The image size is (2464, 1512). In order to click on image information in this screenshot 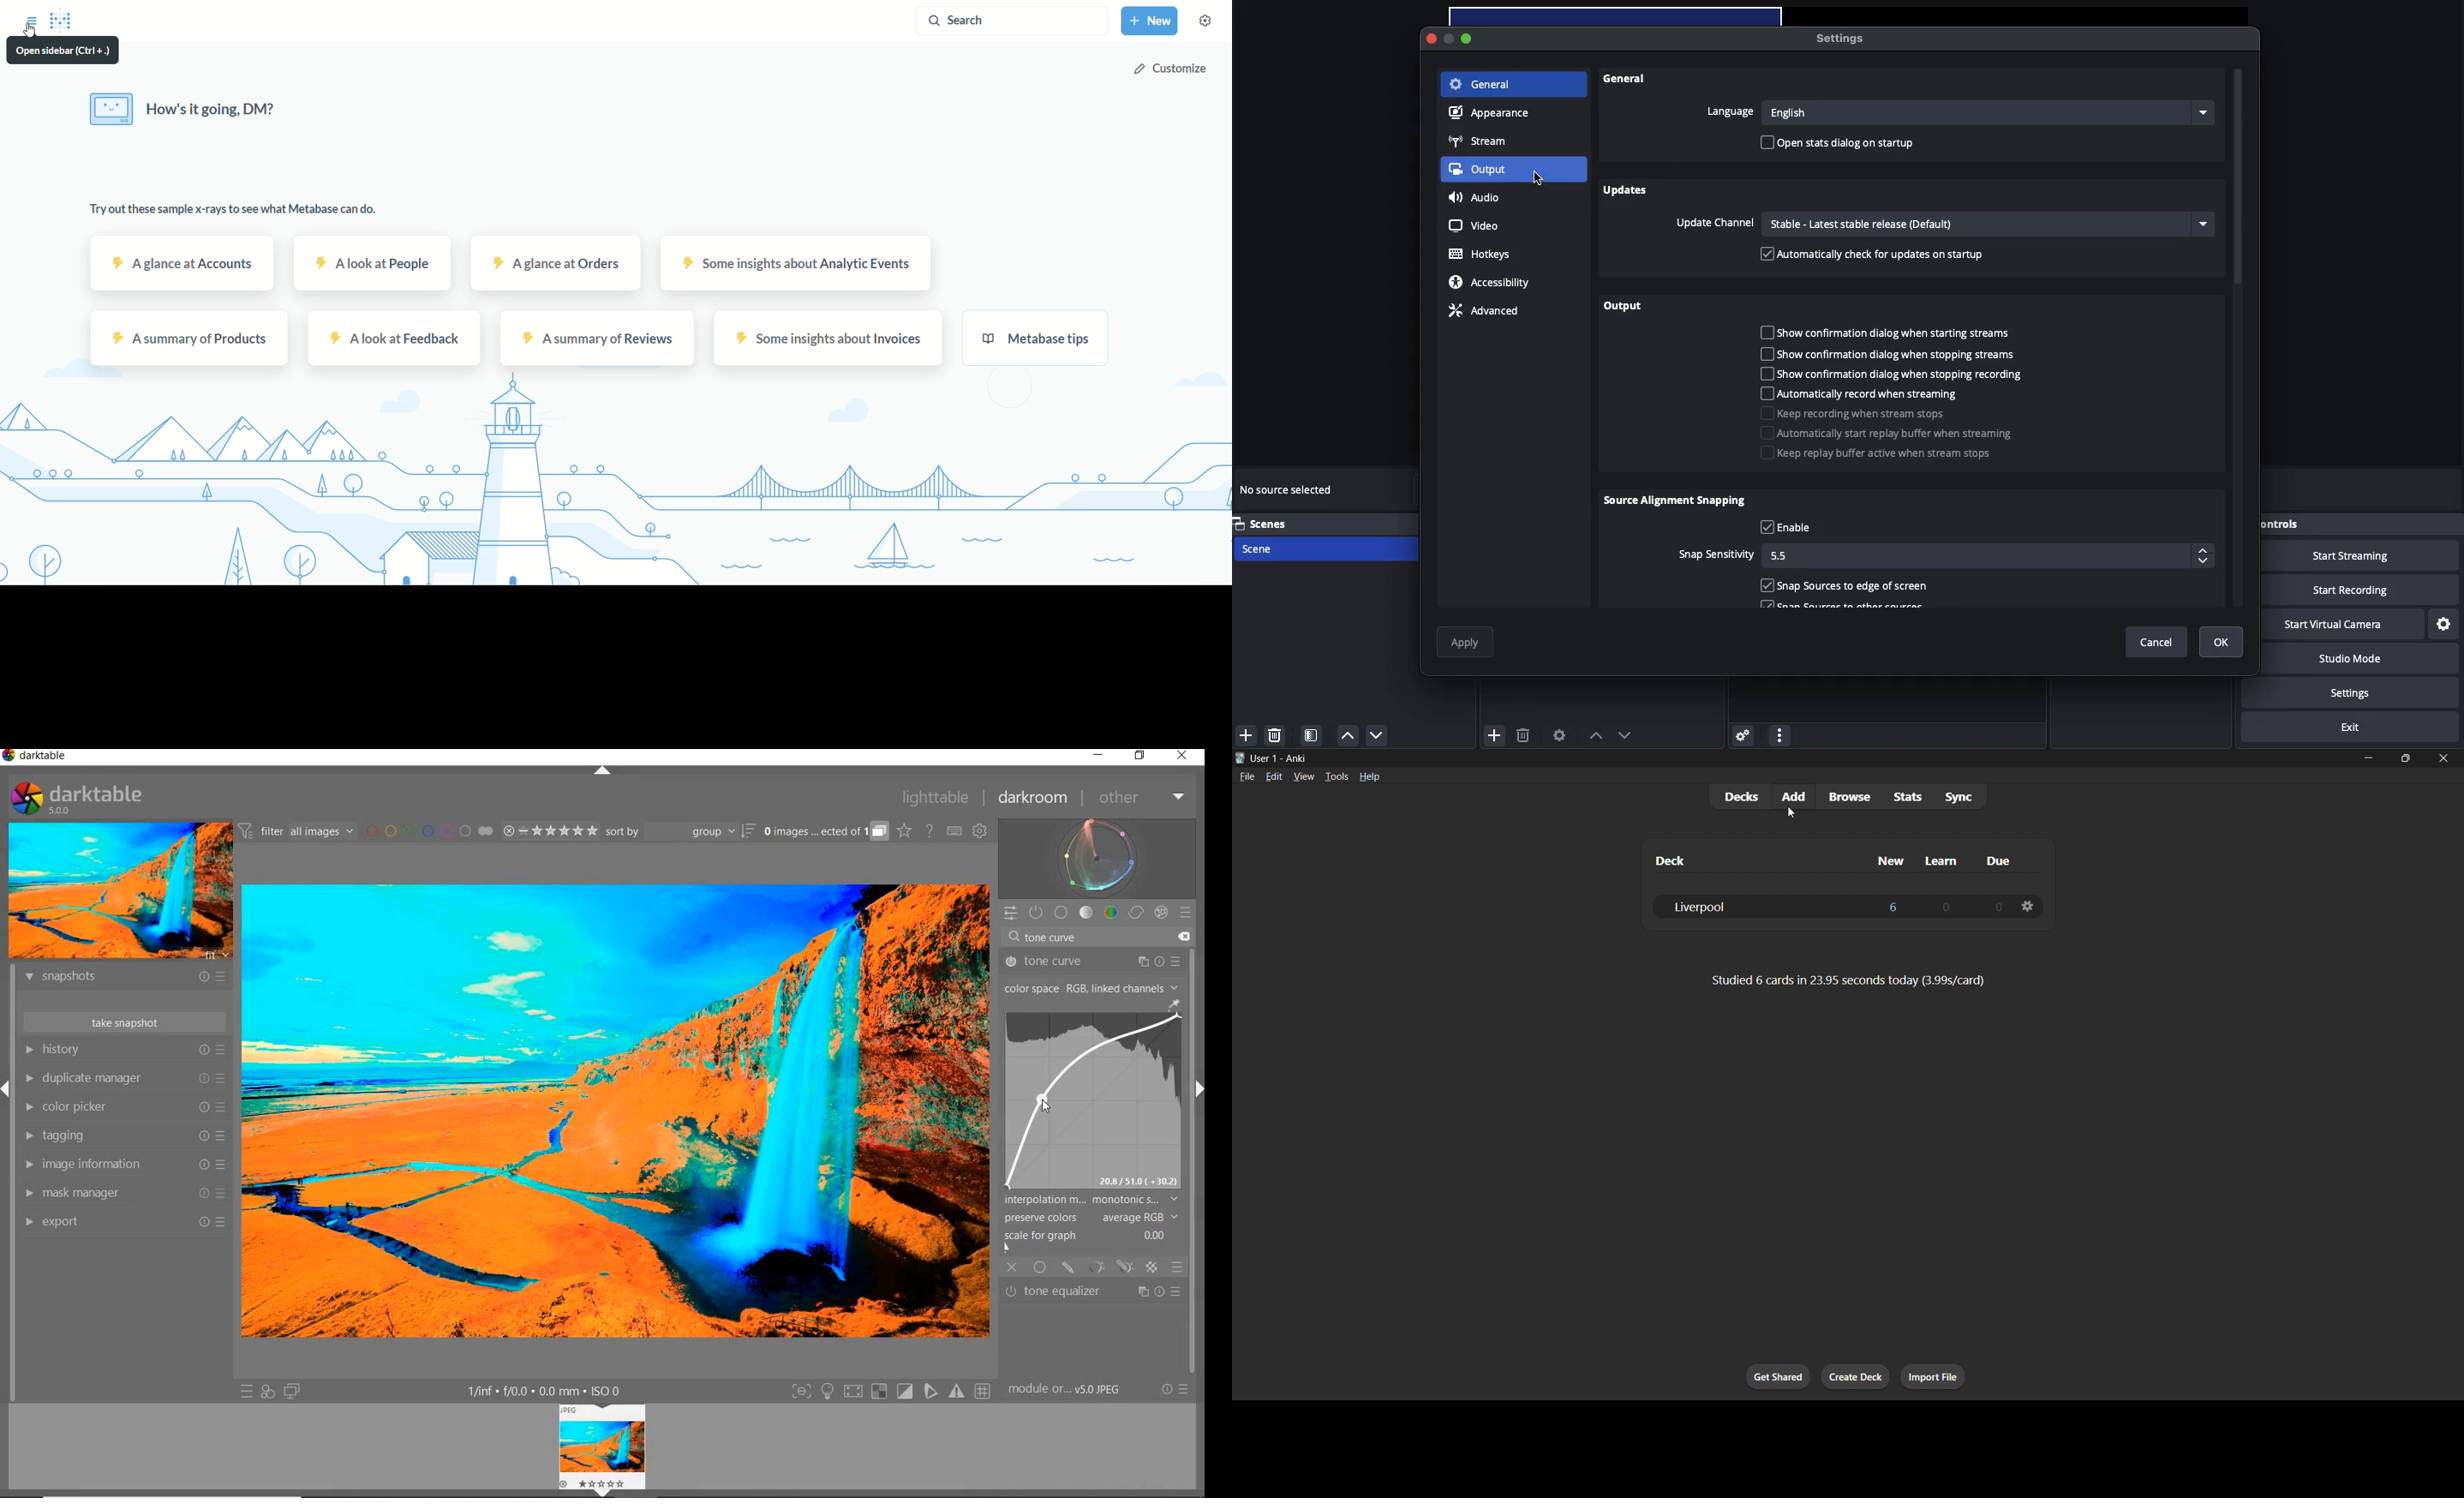, I will do `click(123, 1164)`.